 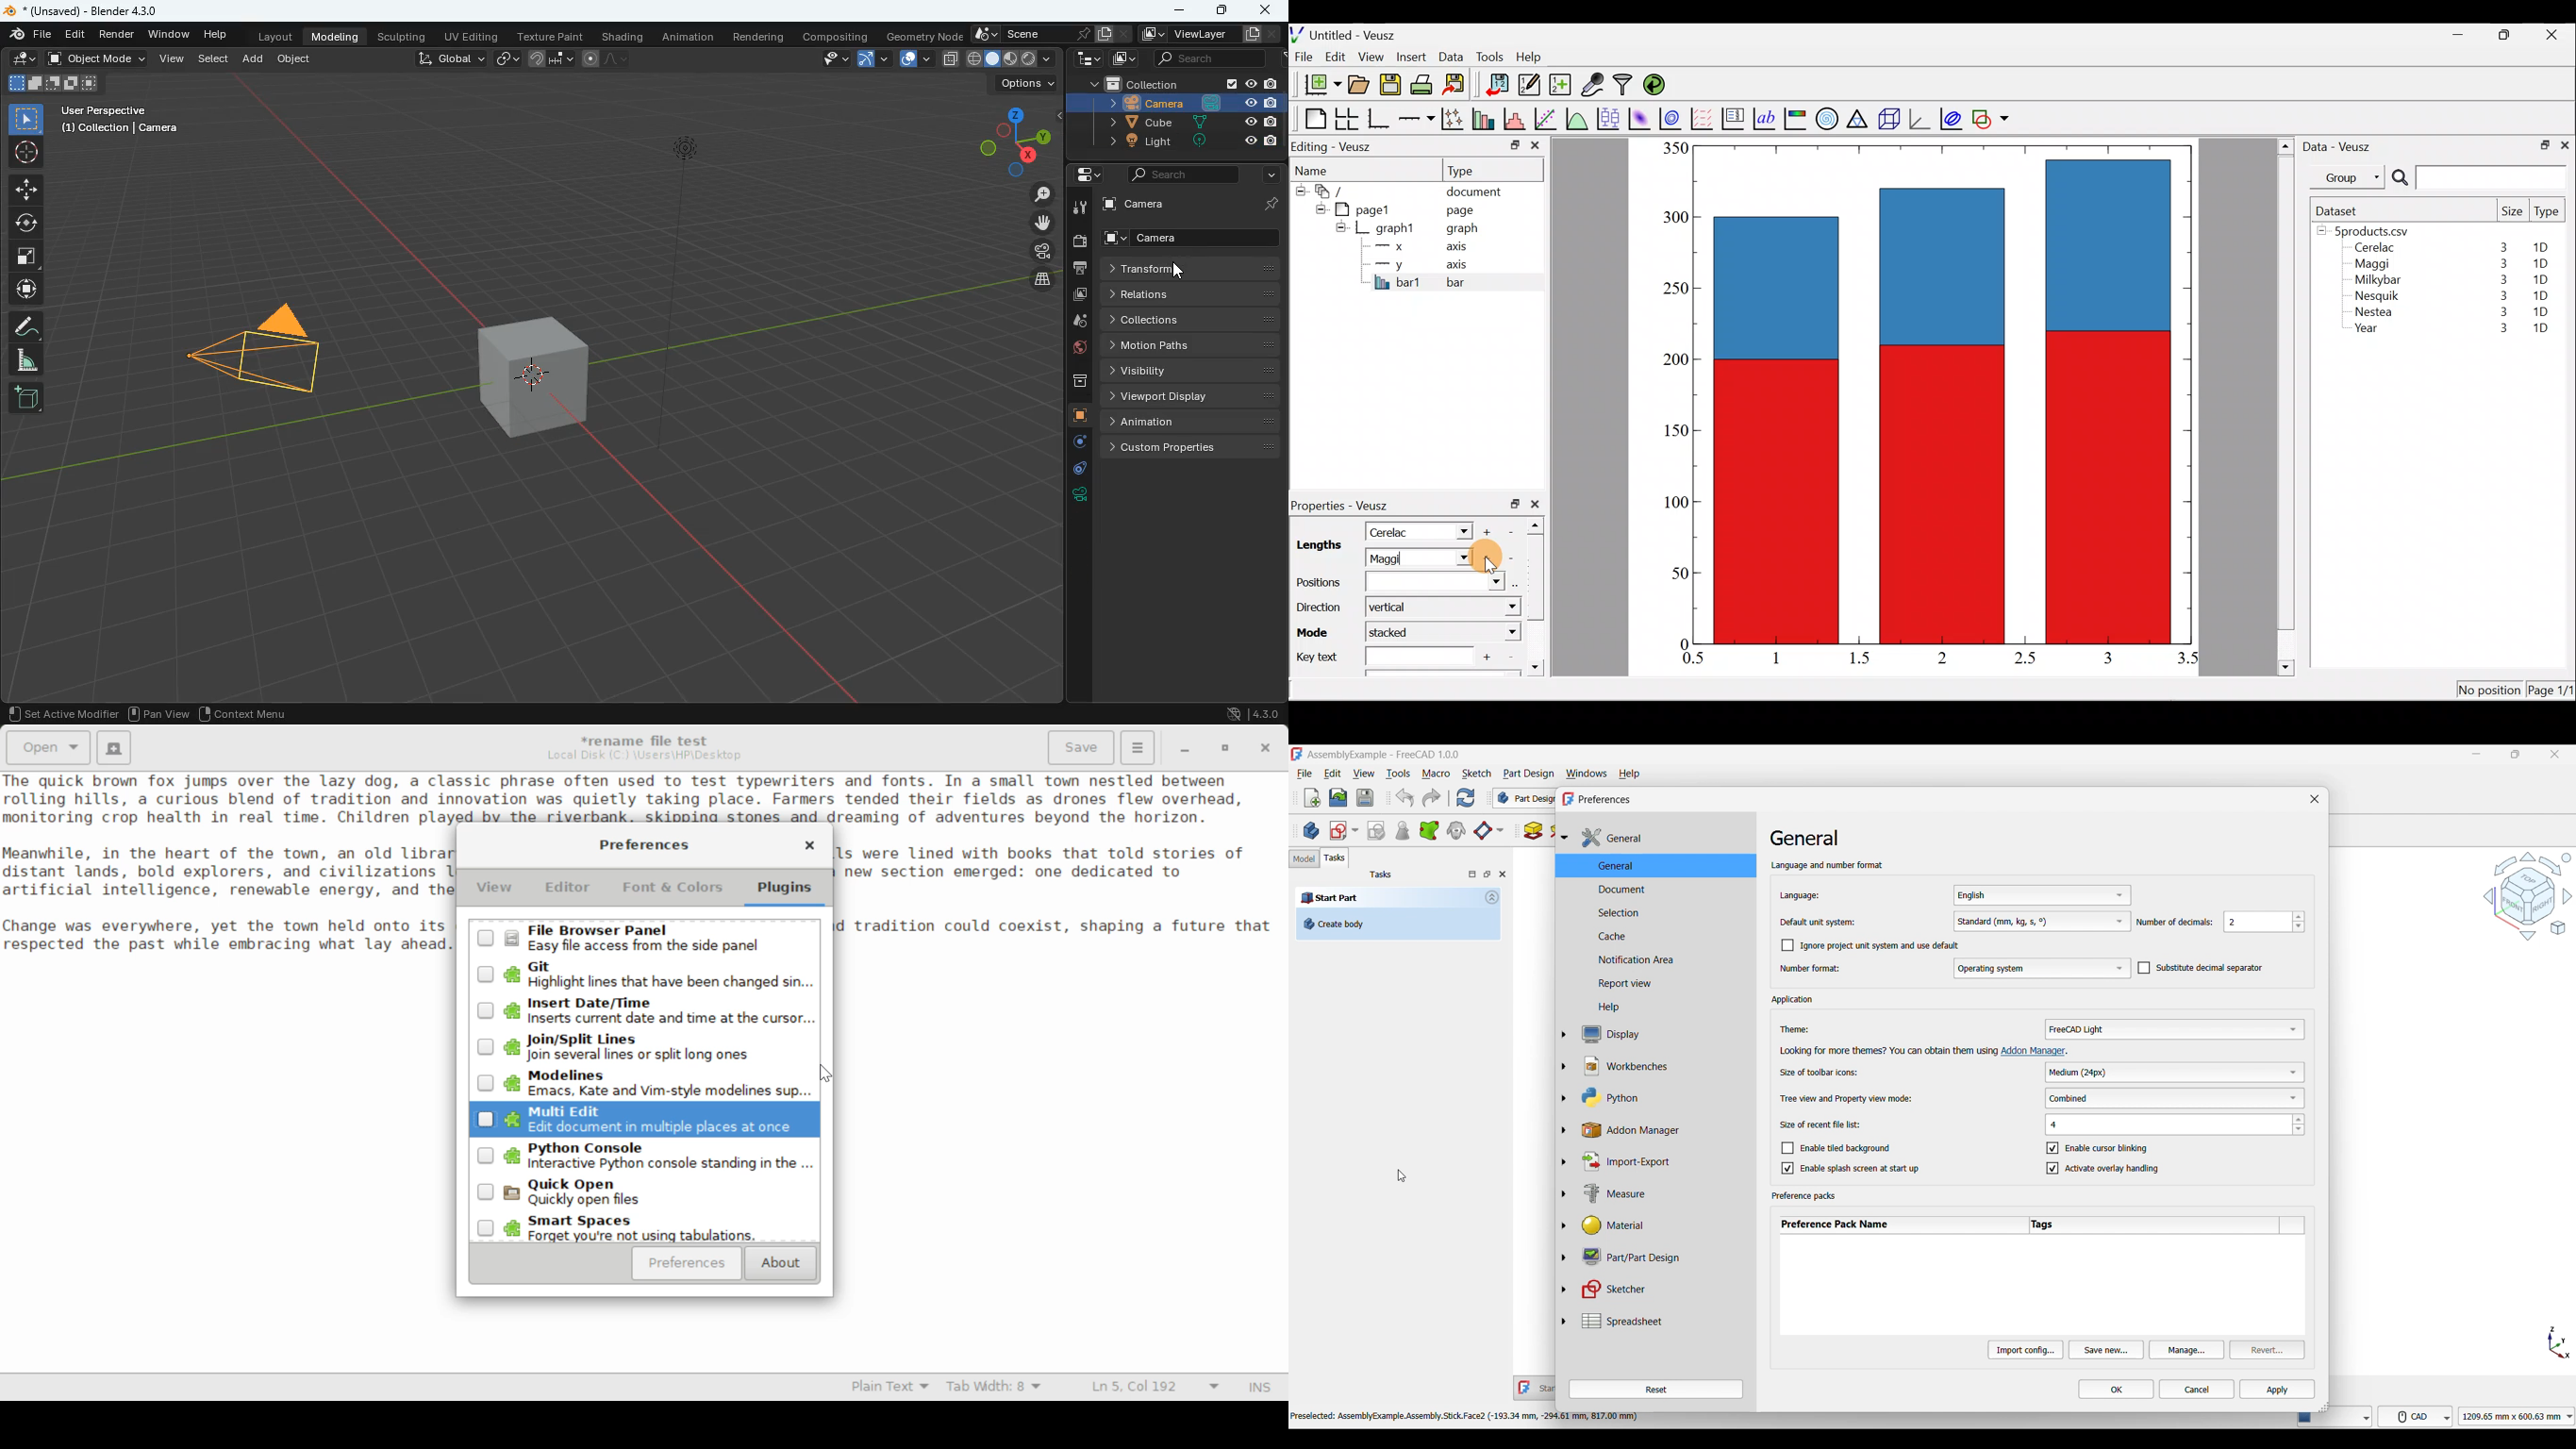 What do you see at coordinates (2265, 922) in the screenshot?
I see `2 - Decimal settings` at bounding box center [2265, 922].